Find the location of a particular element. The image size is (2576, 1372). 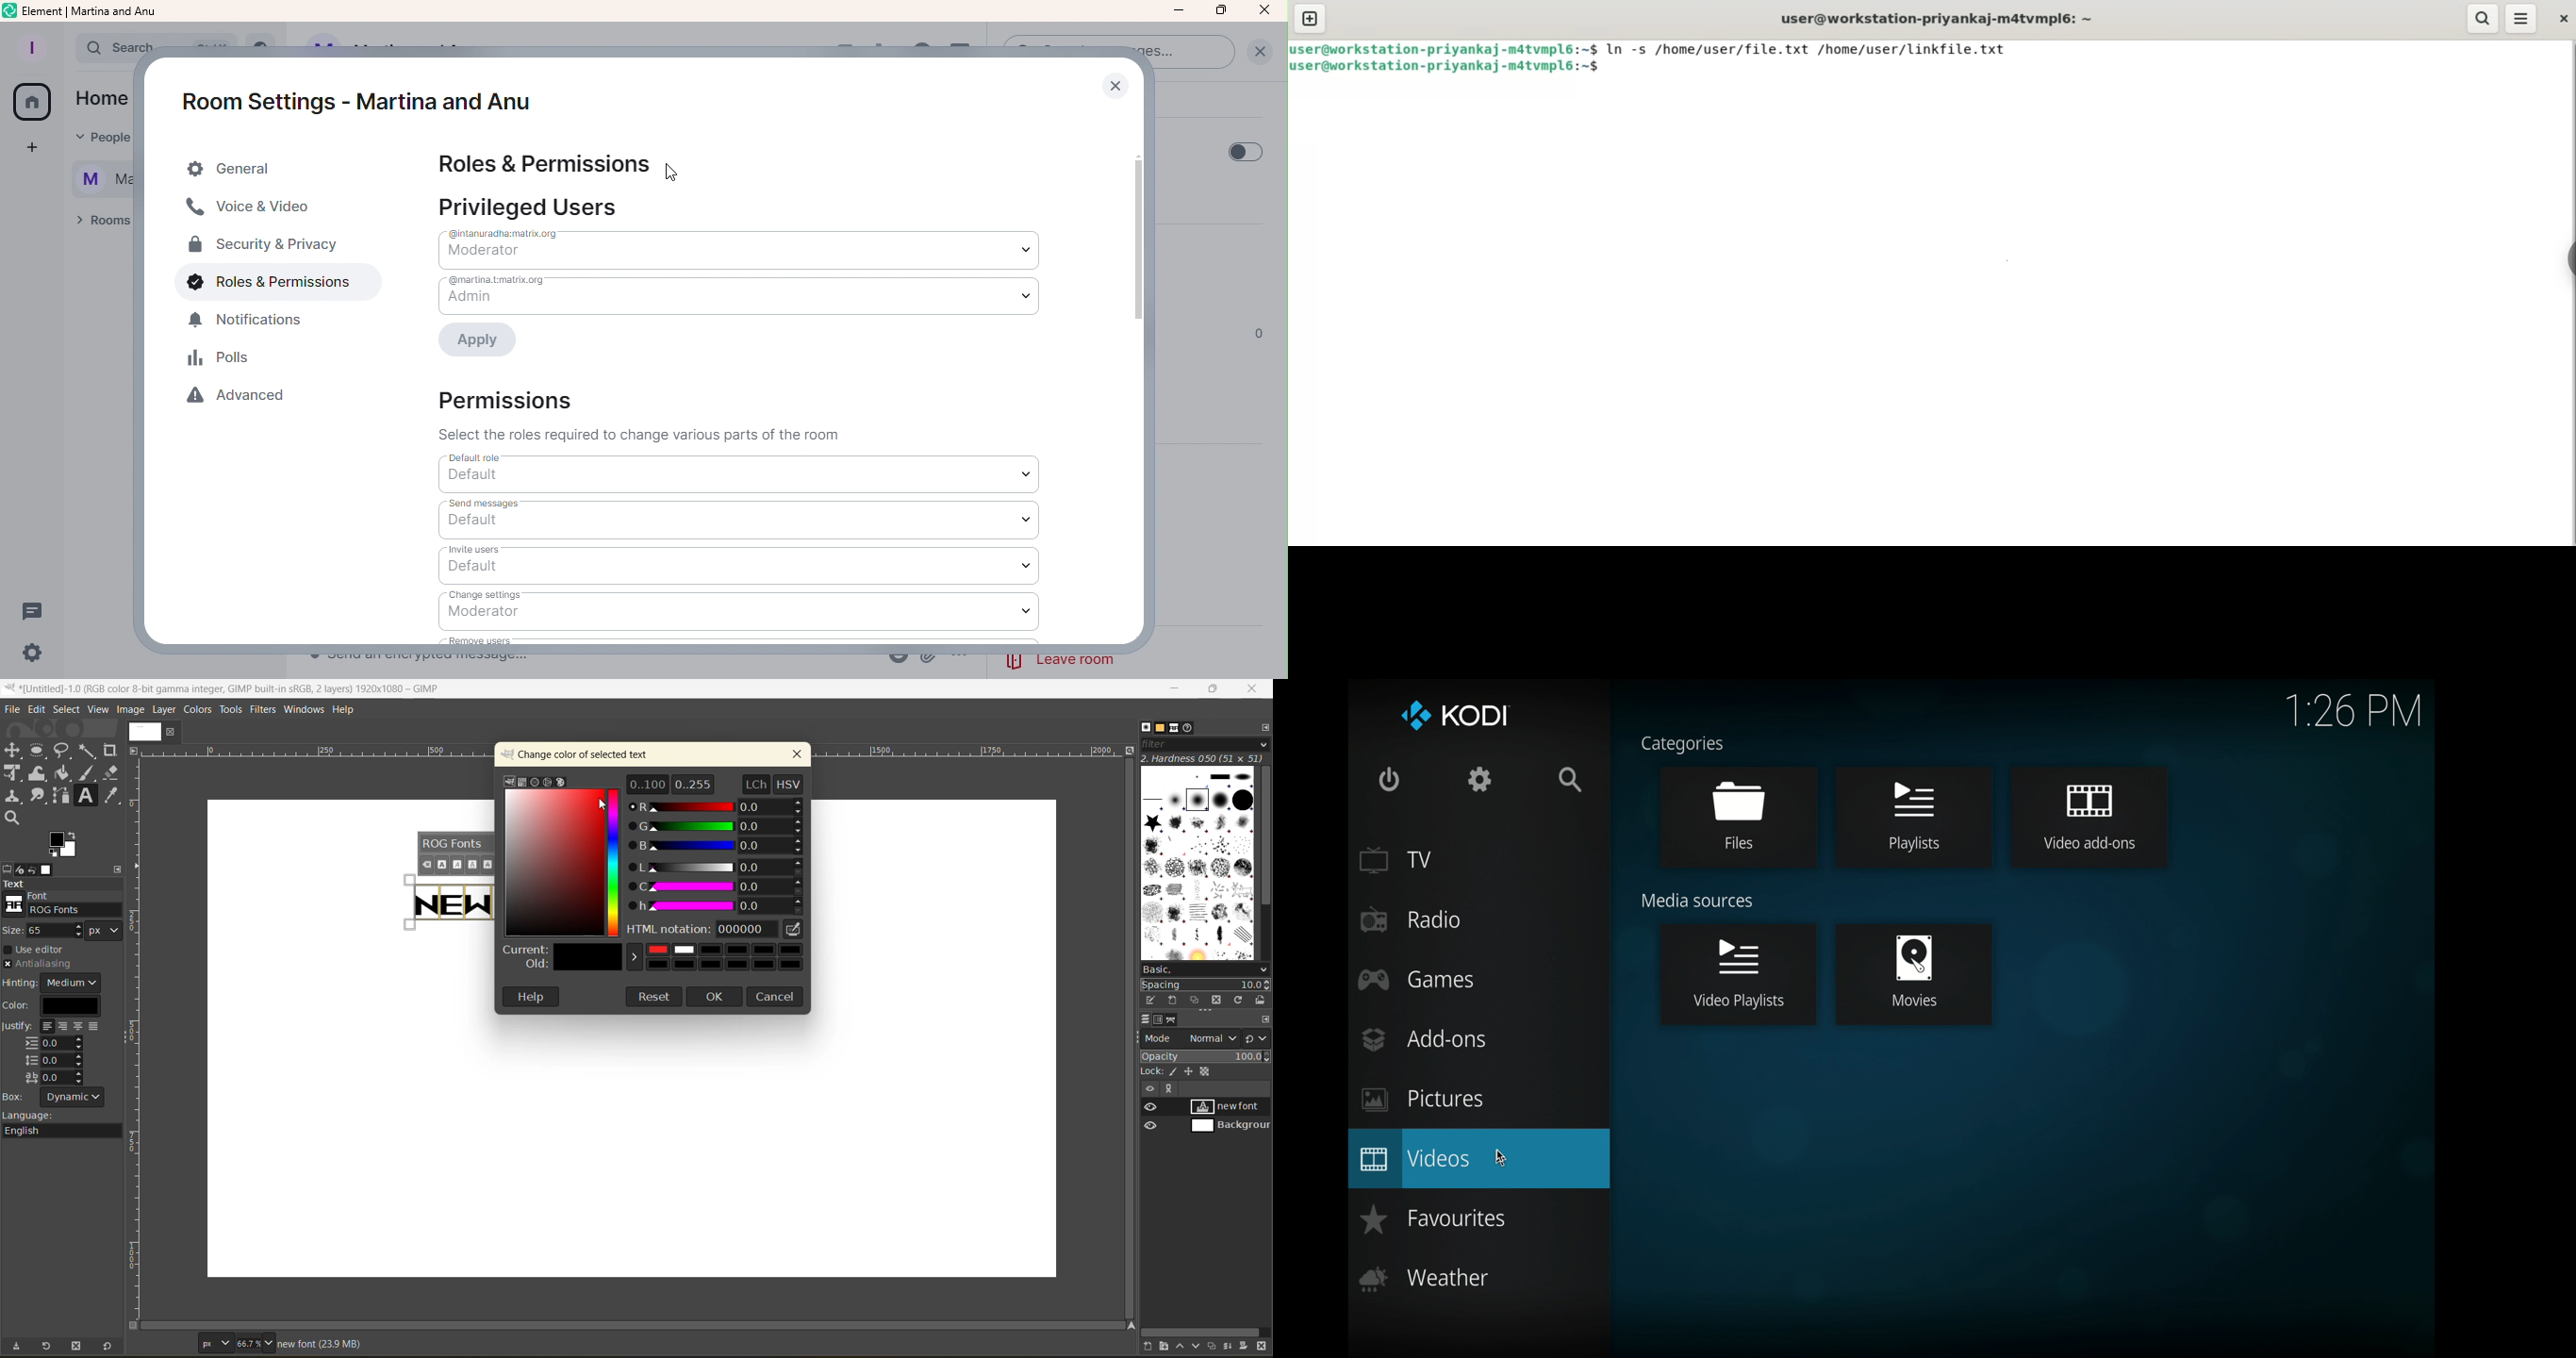

metadata is located at coordinates (319, 1344).